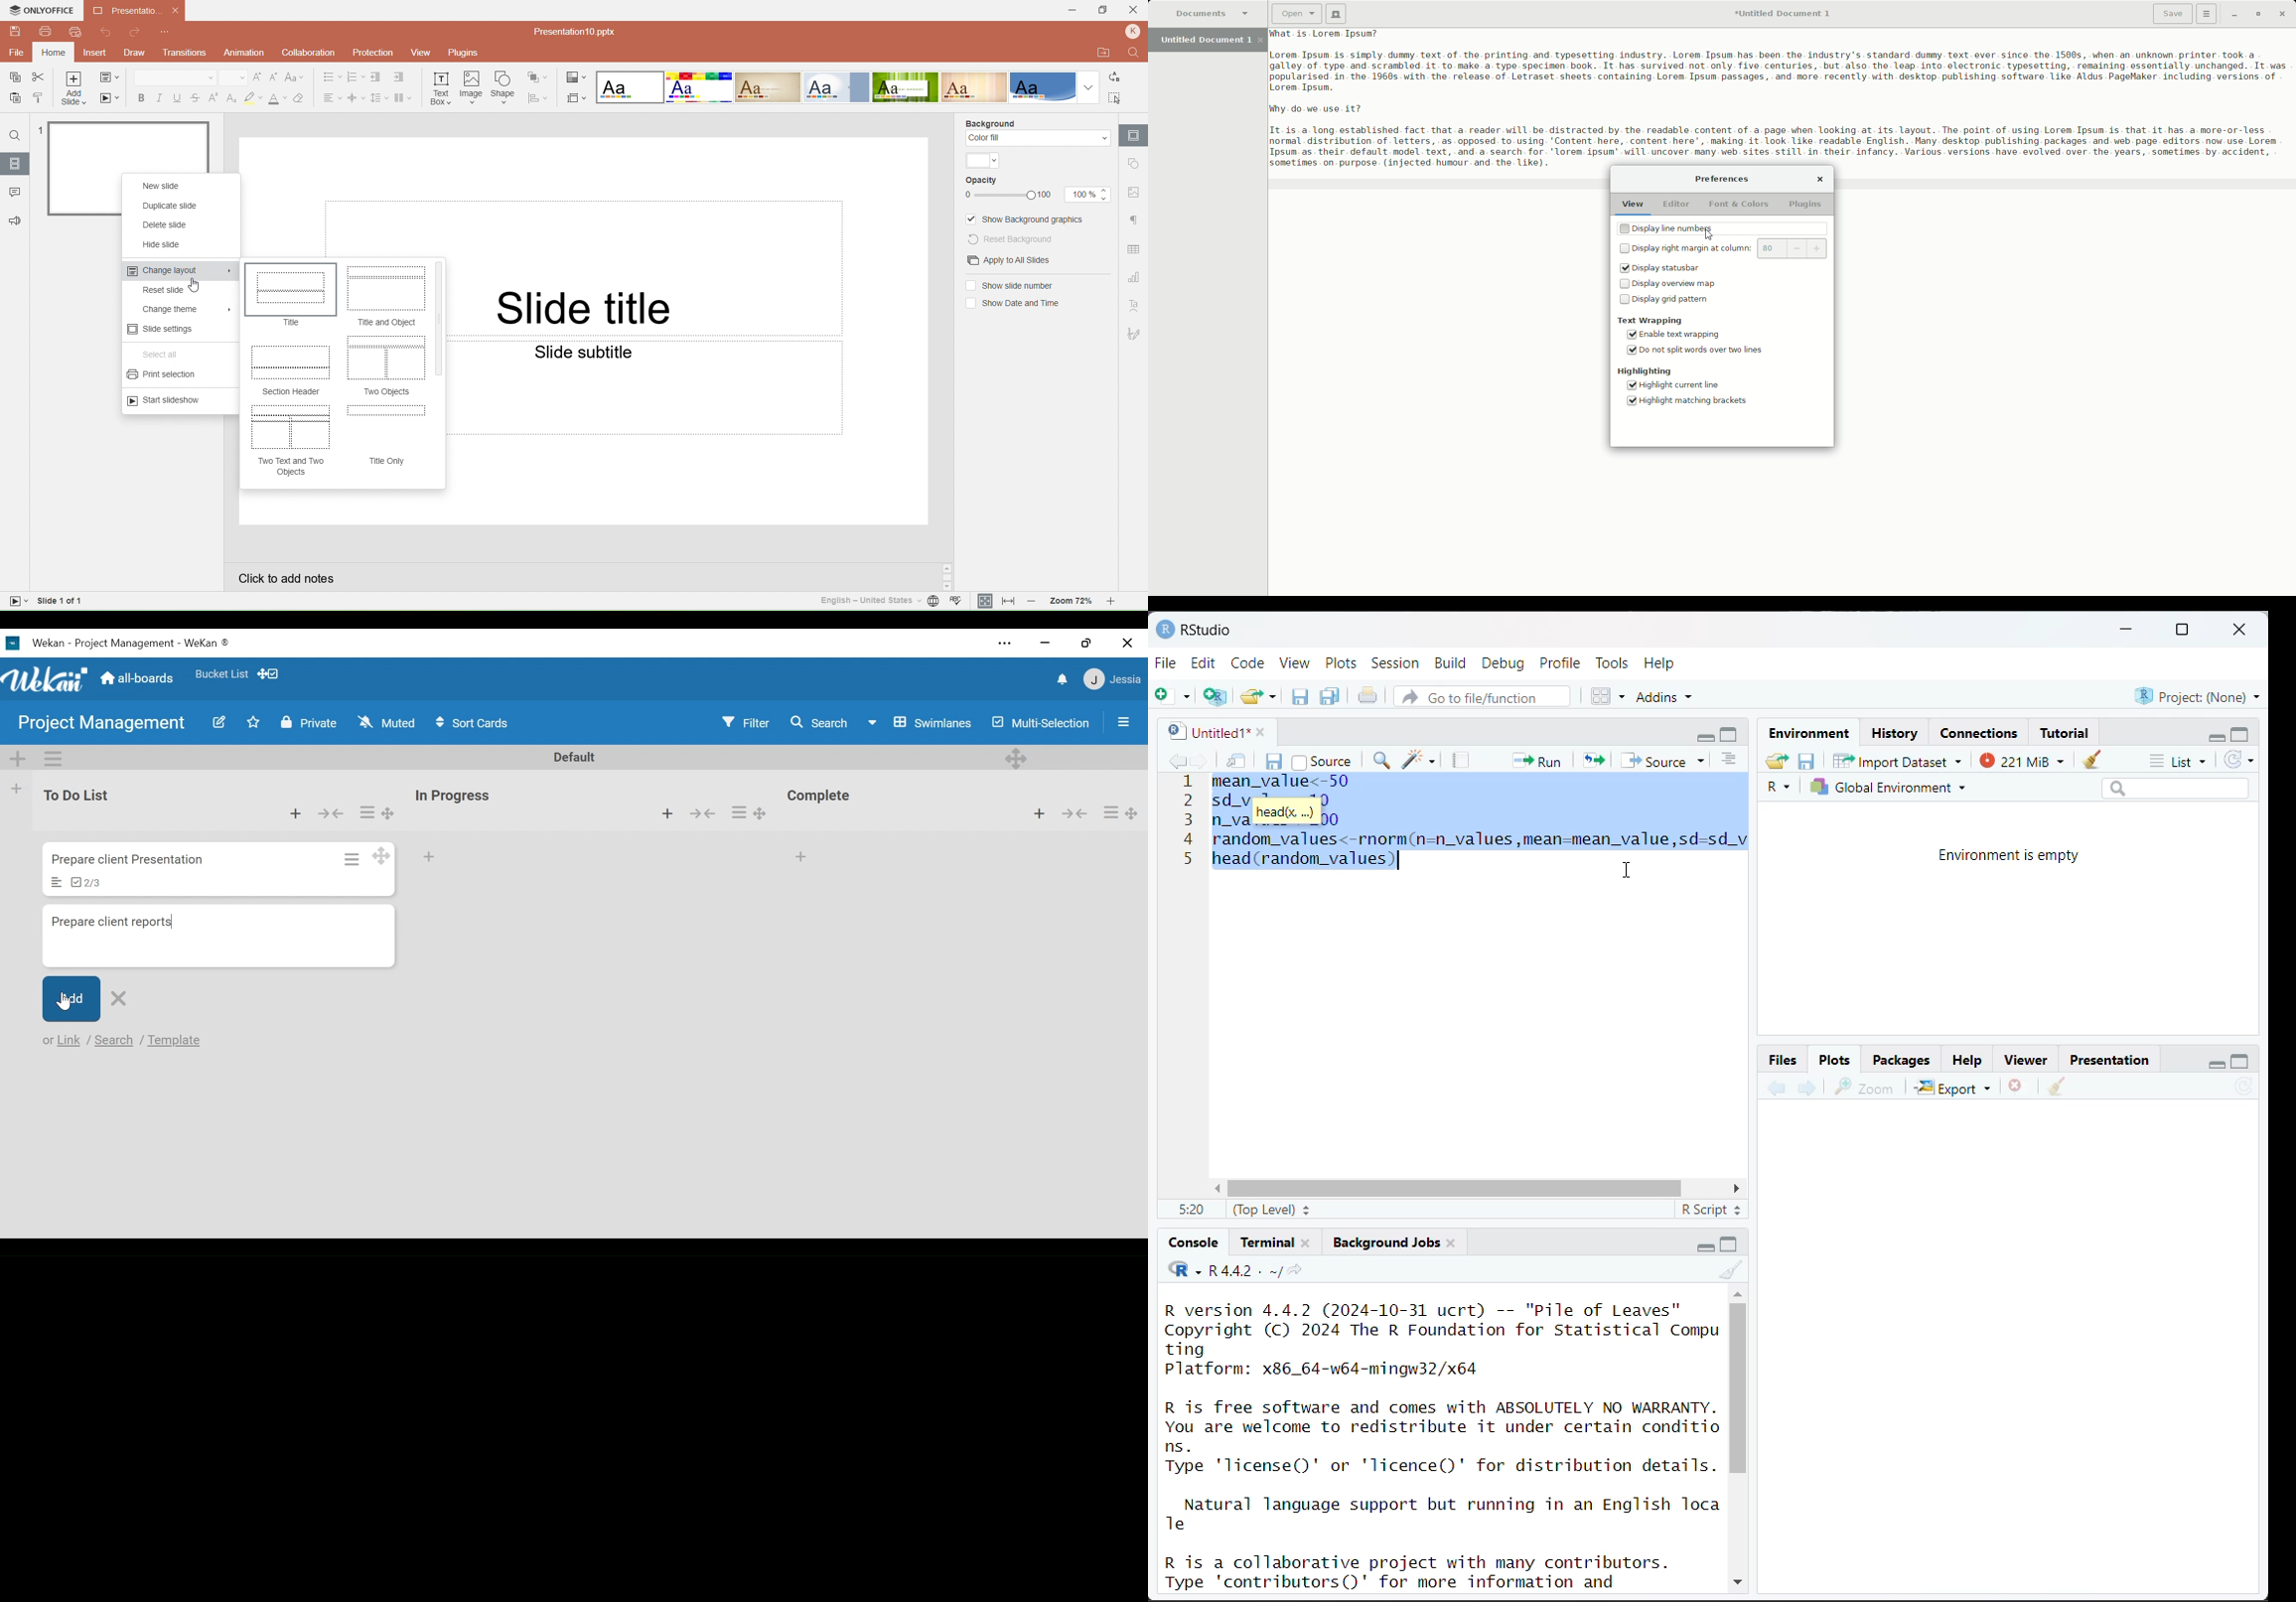 This screenshot has height=1624, width=2296. What do you see at coordinates (1535, 759) in the screenshot?
I see `run` at bounding box center [1535, 759].